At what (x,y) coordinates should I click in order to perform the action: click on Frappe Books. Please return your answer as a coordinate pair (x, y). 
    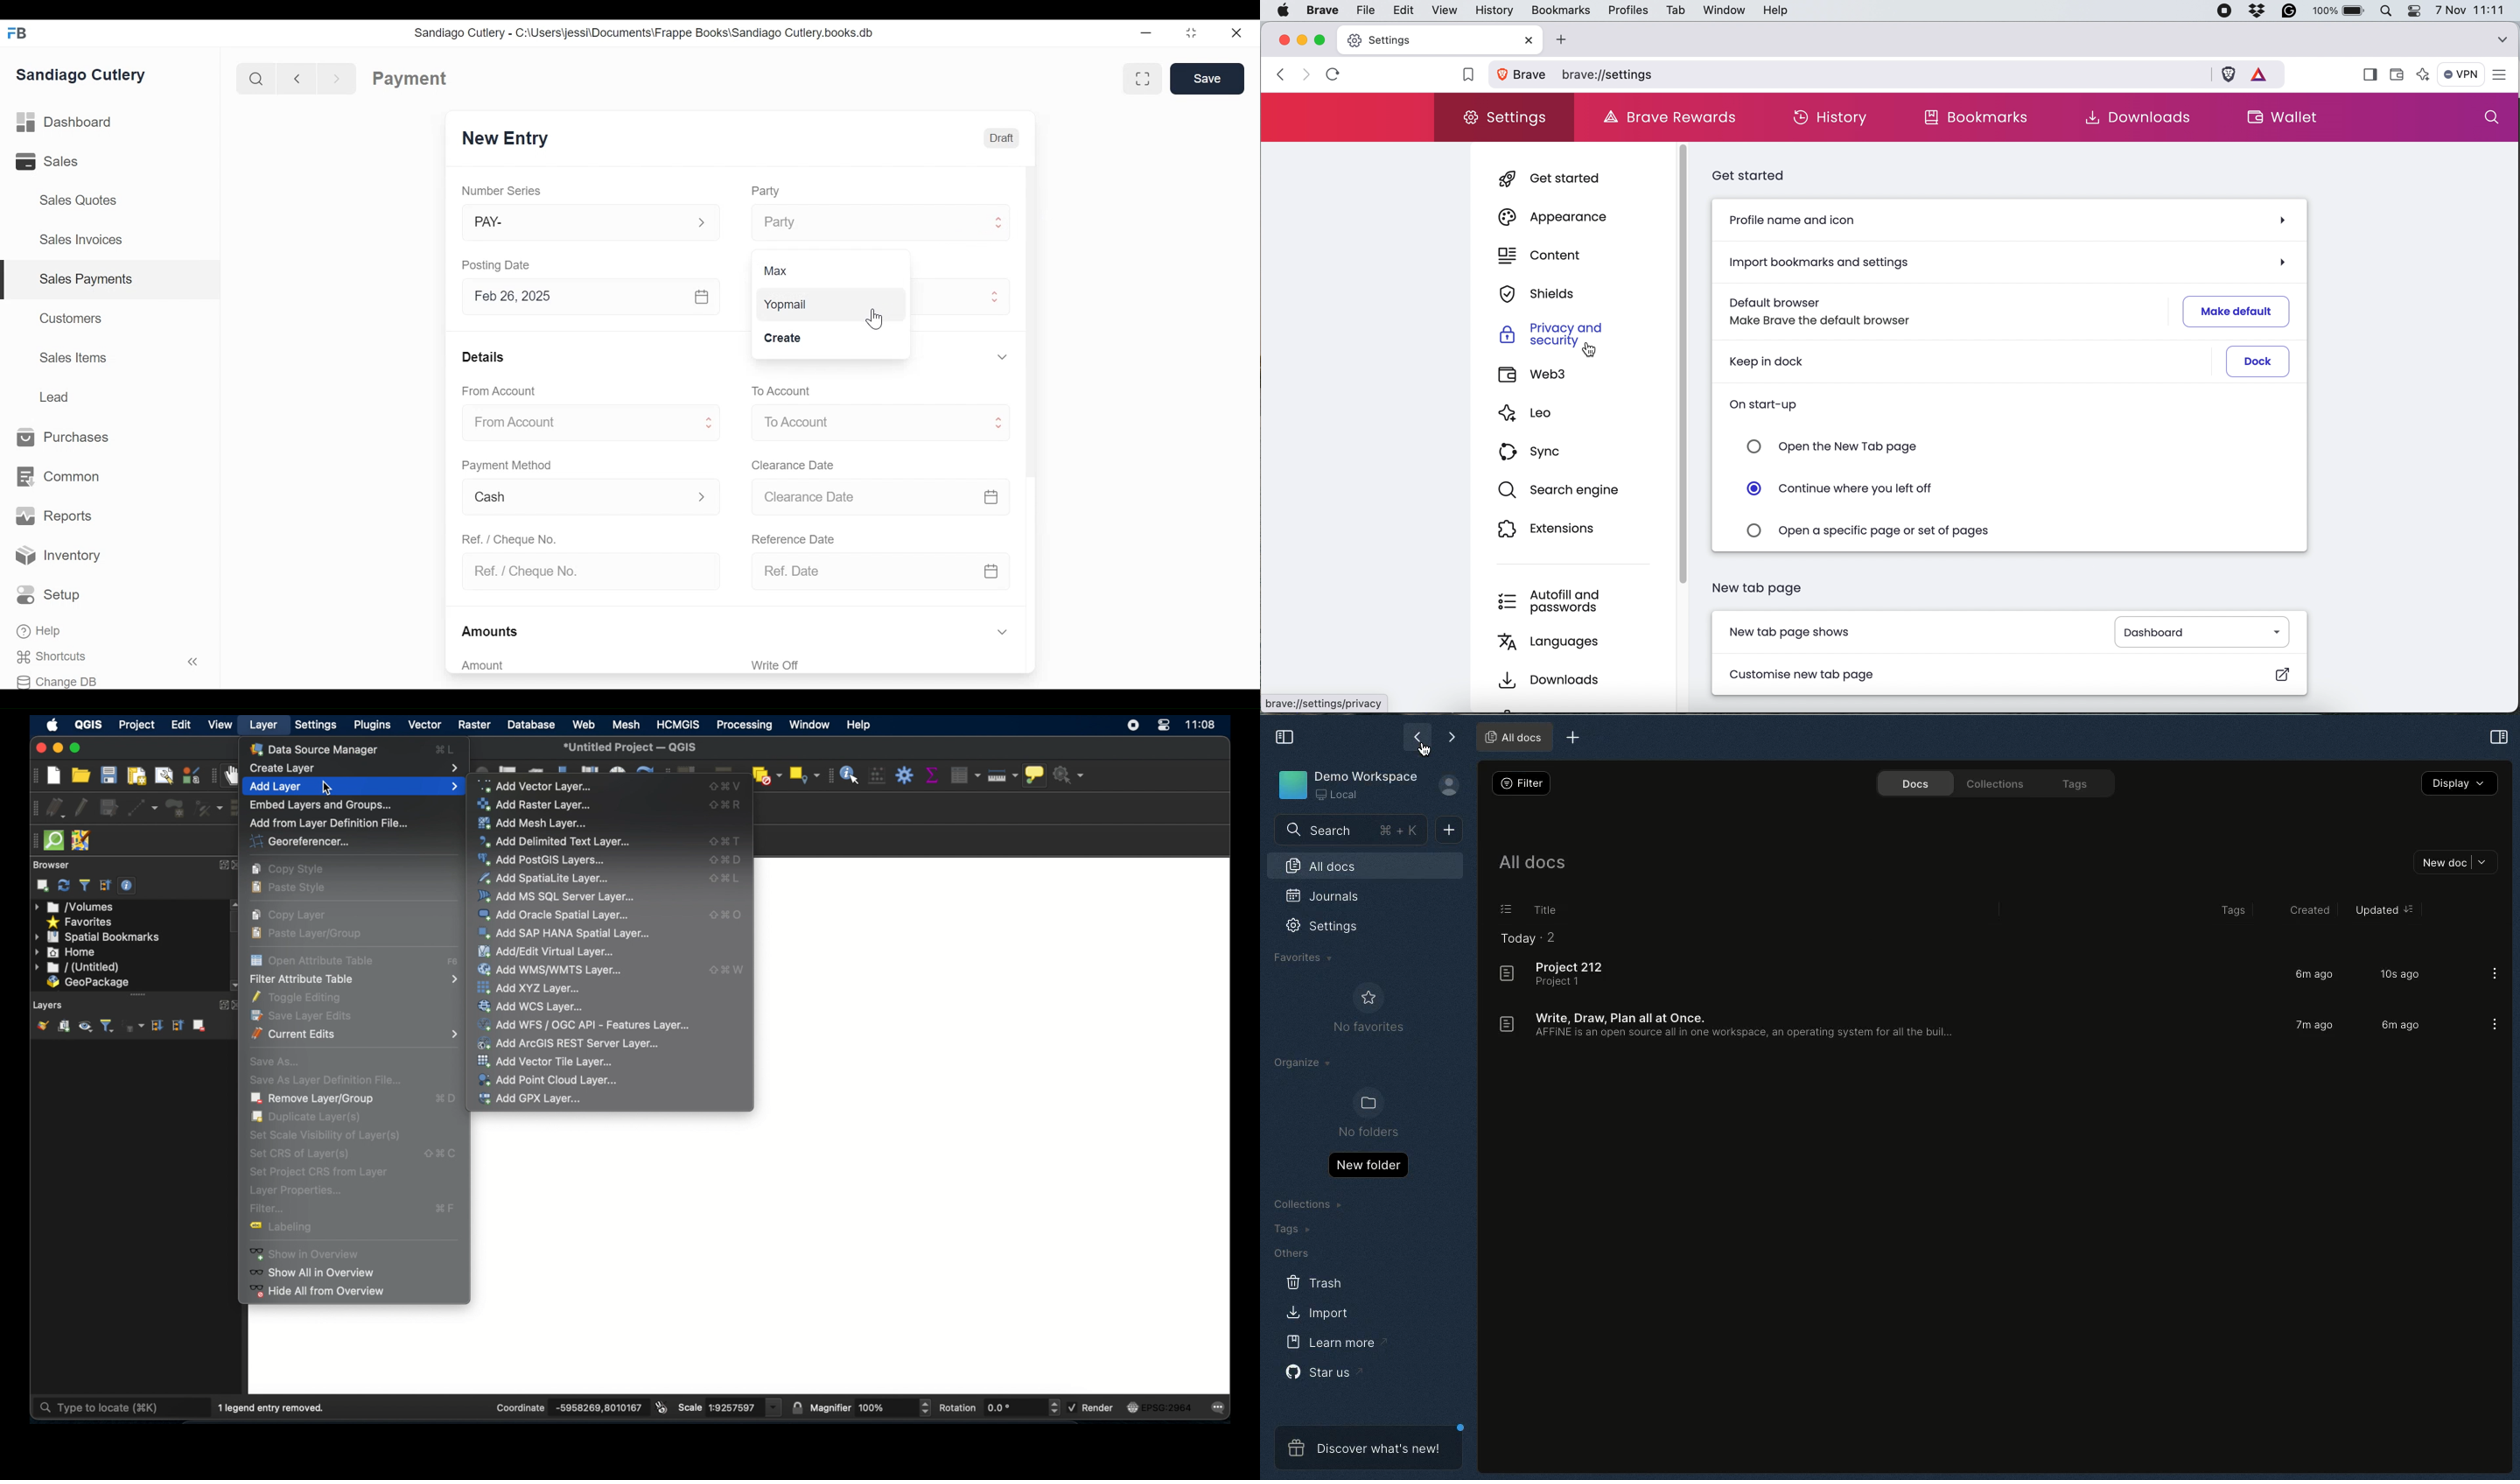
    Looking at the image, I should click on (18, 33).